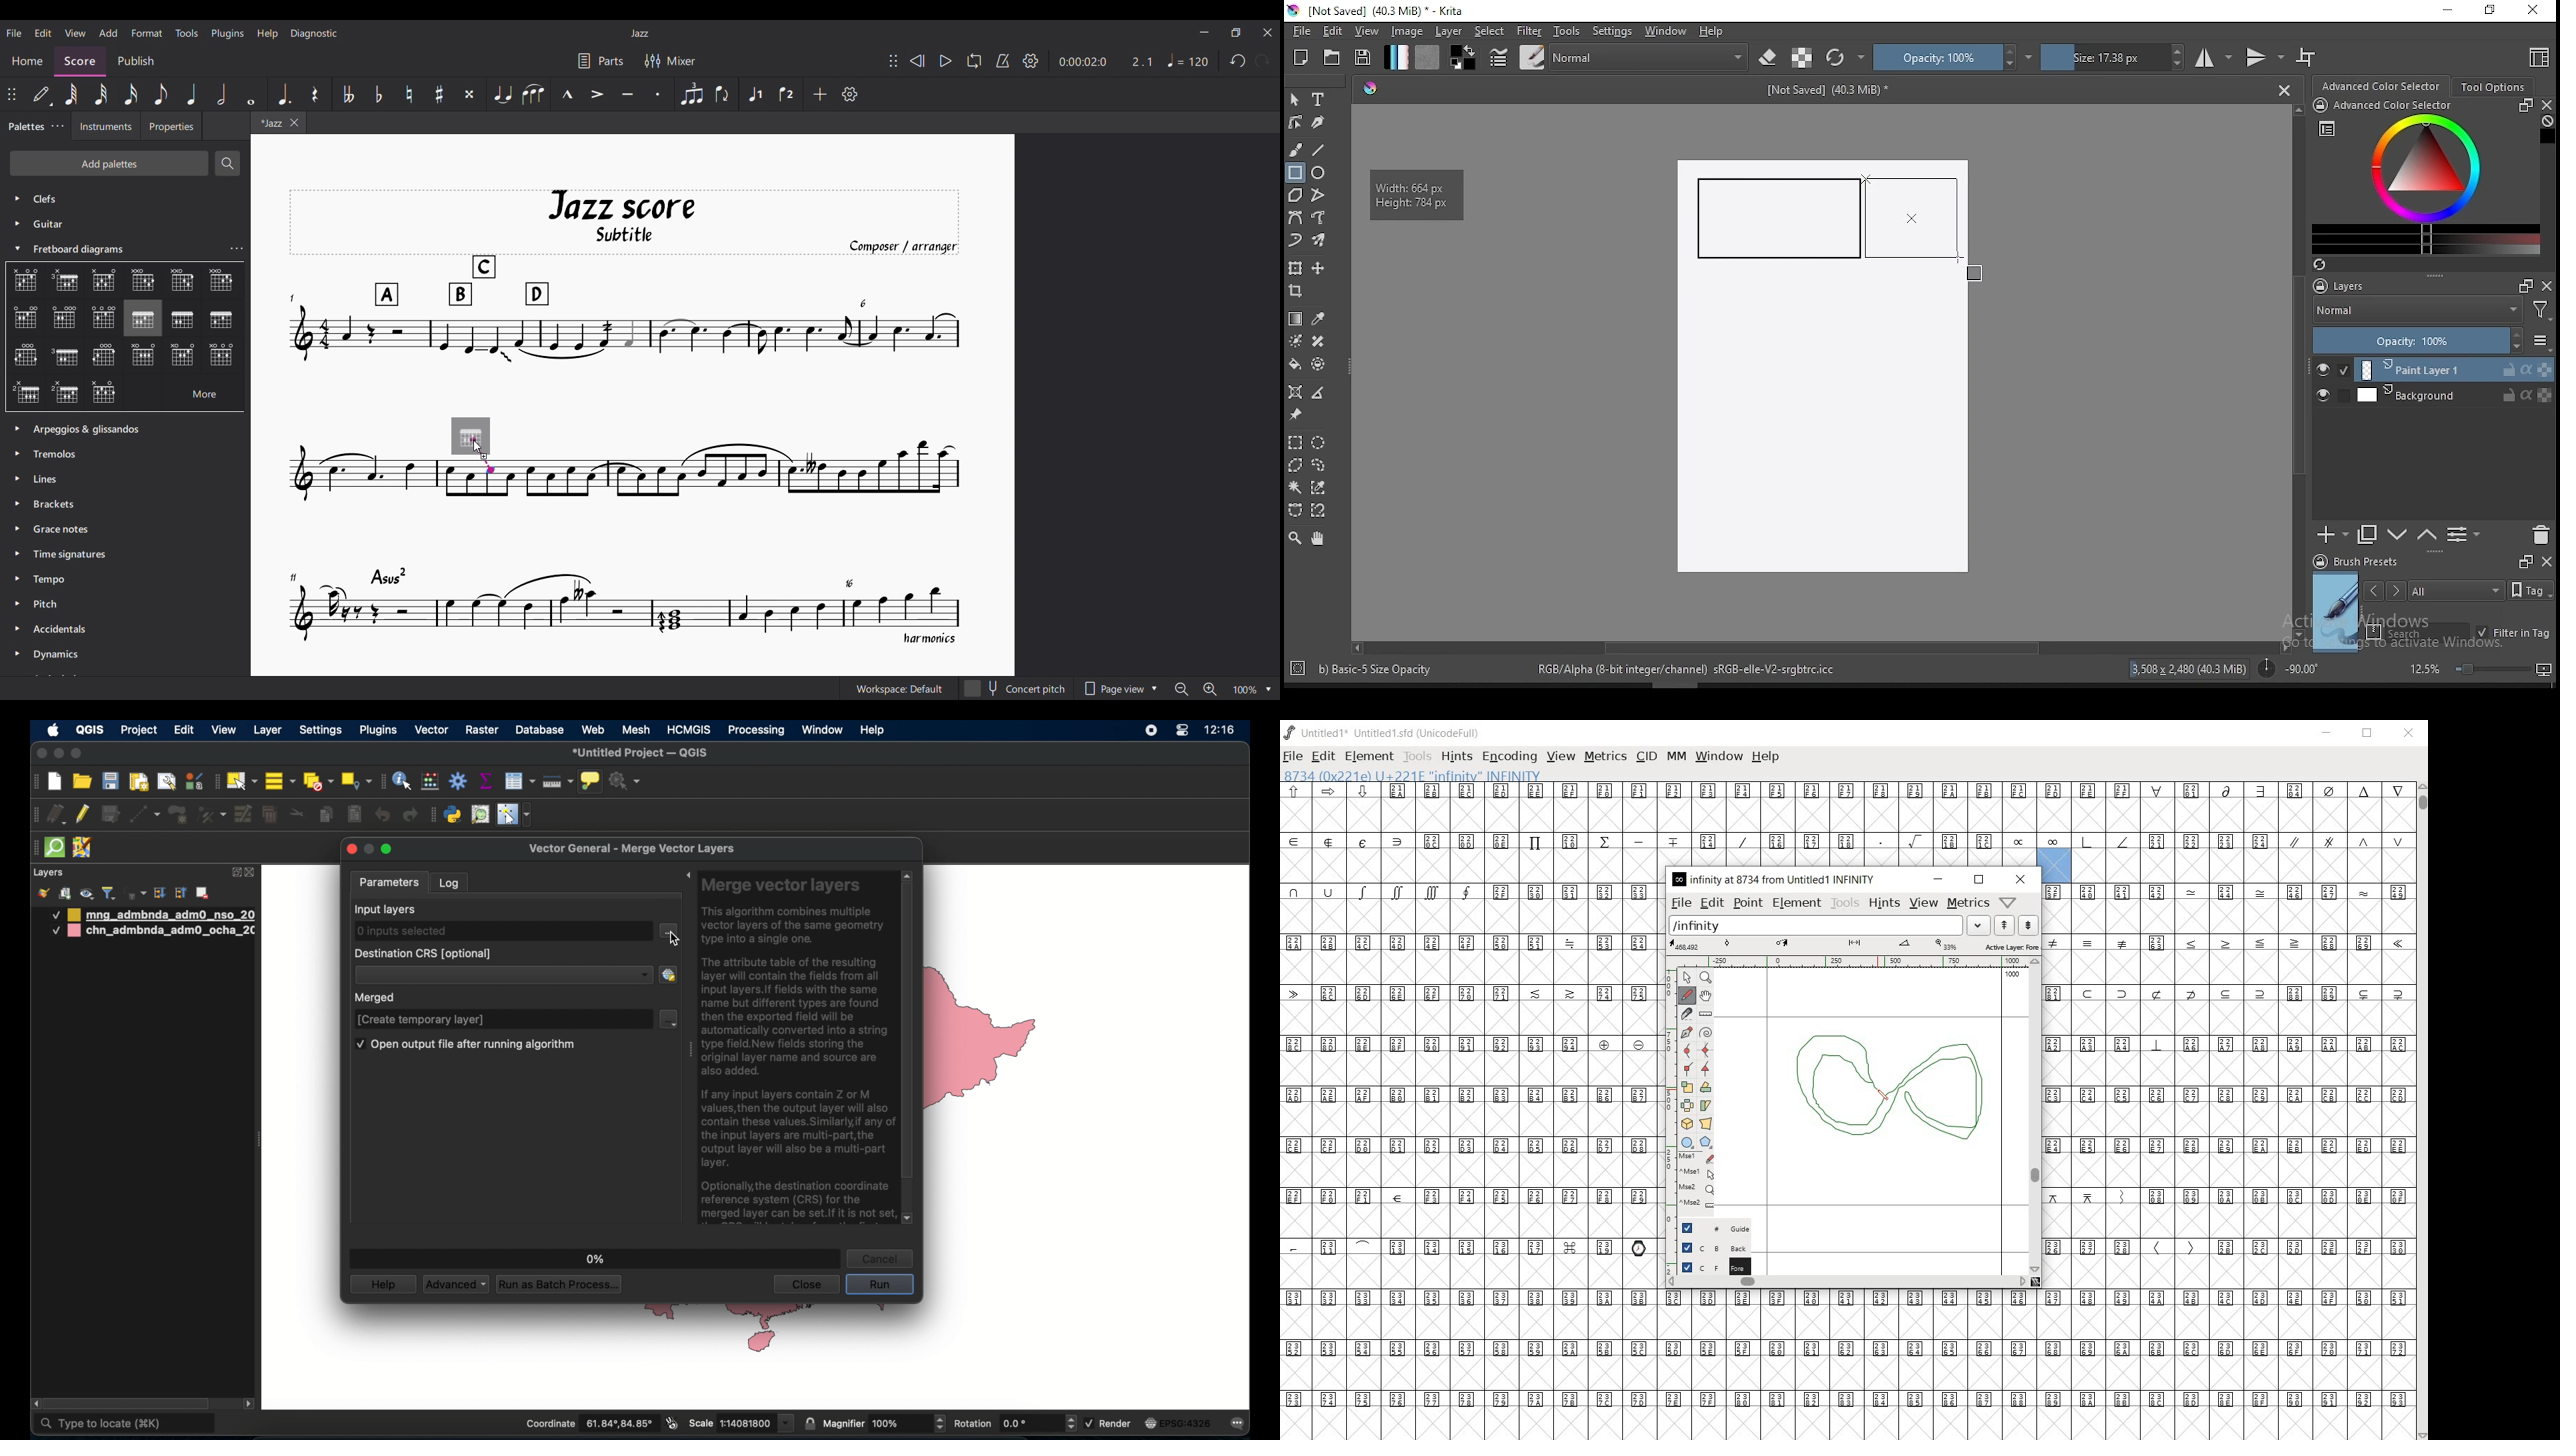  I want to click on symbols, so click(2174, 1248).